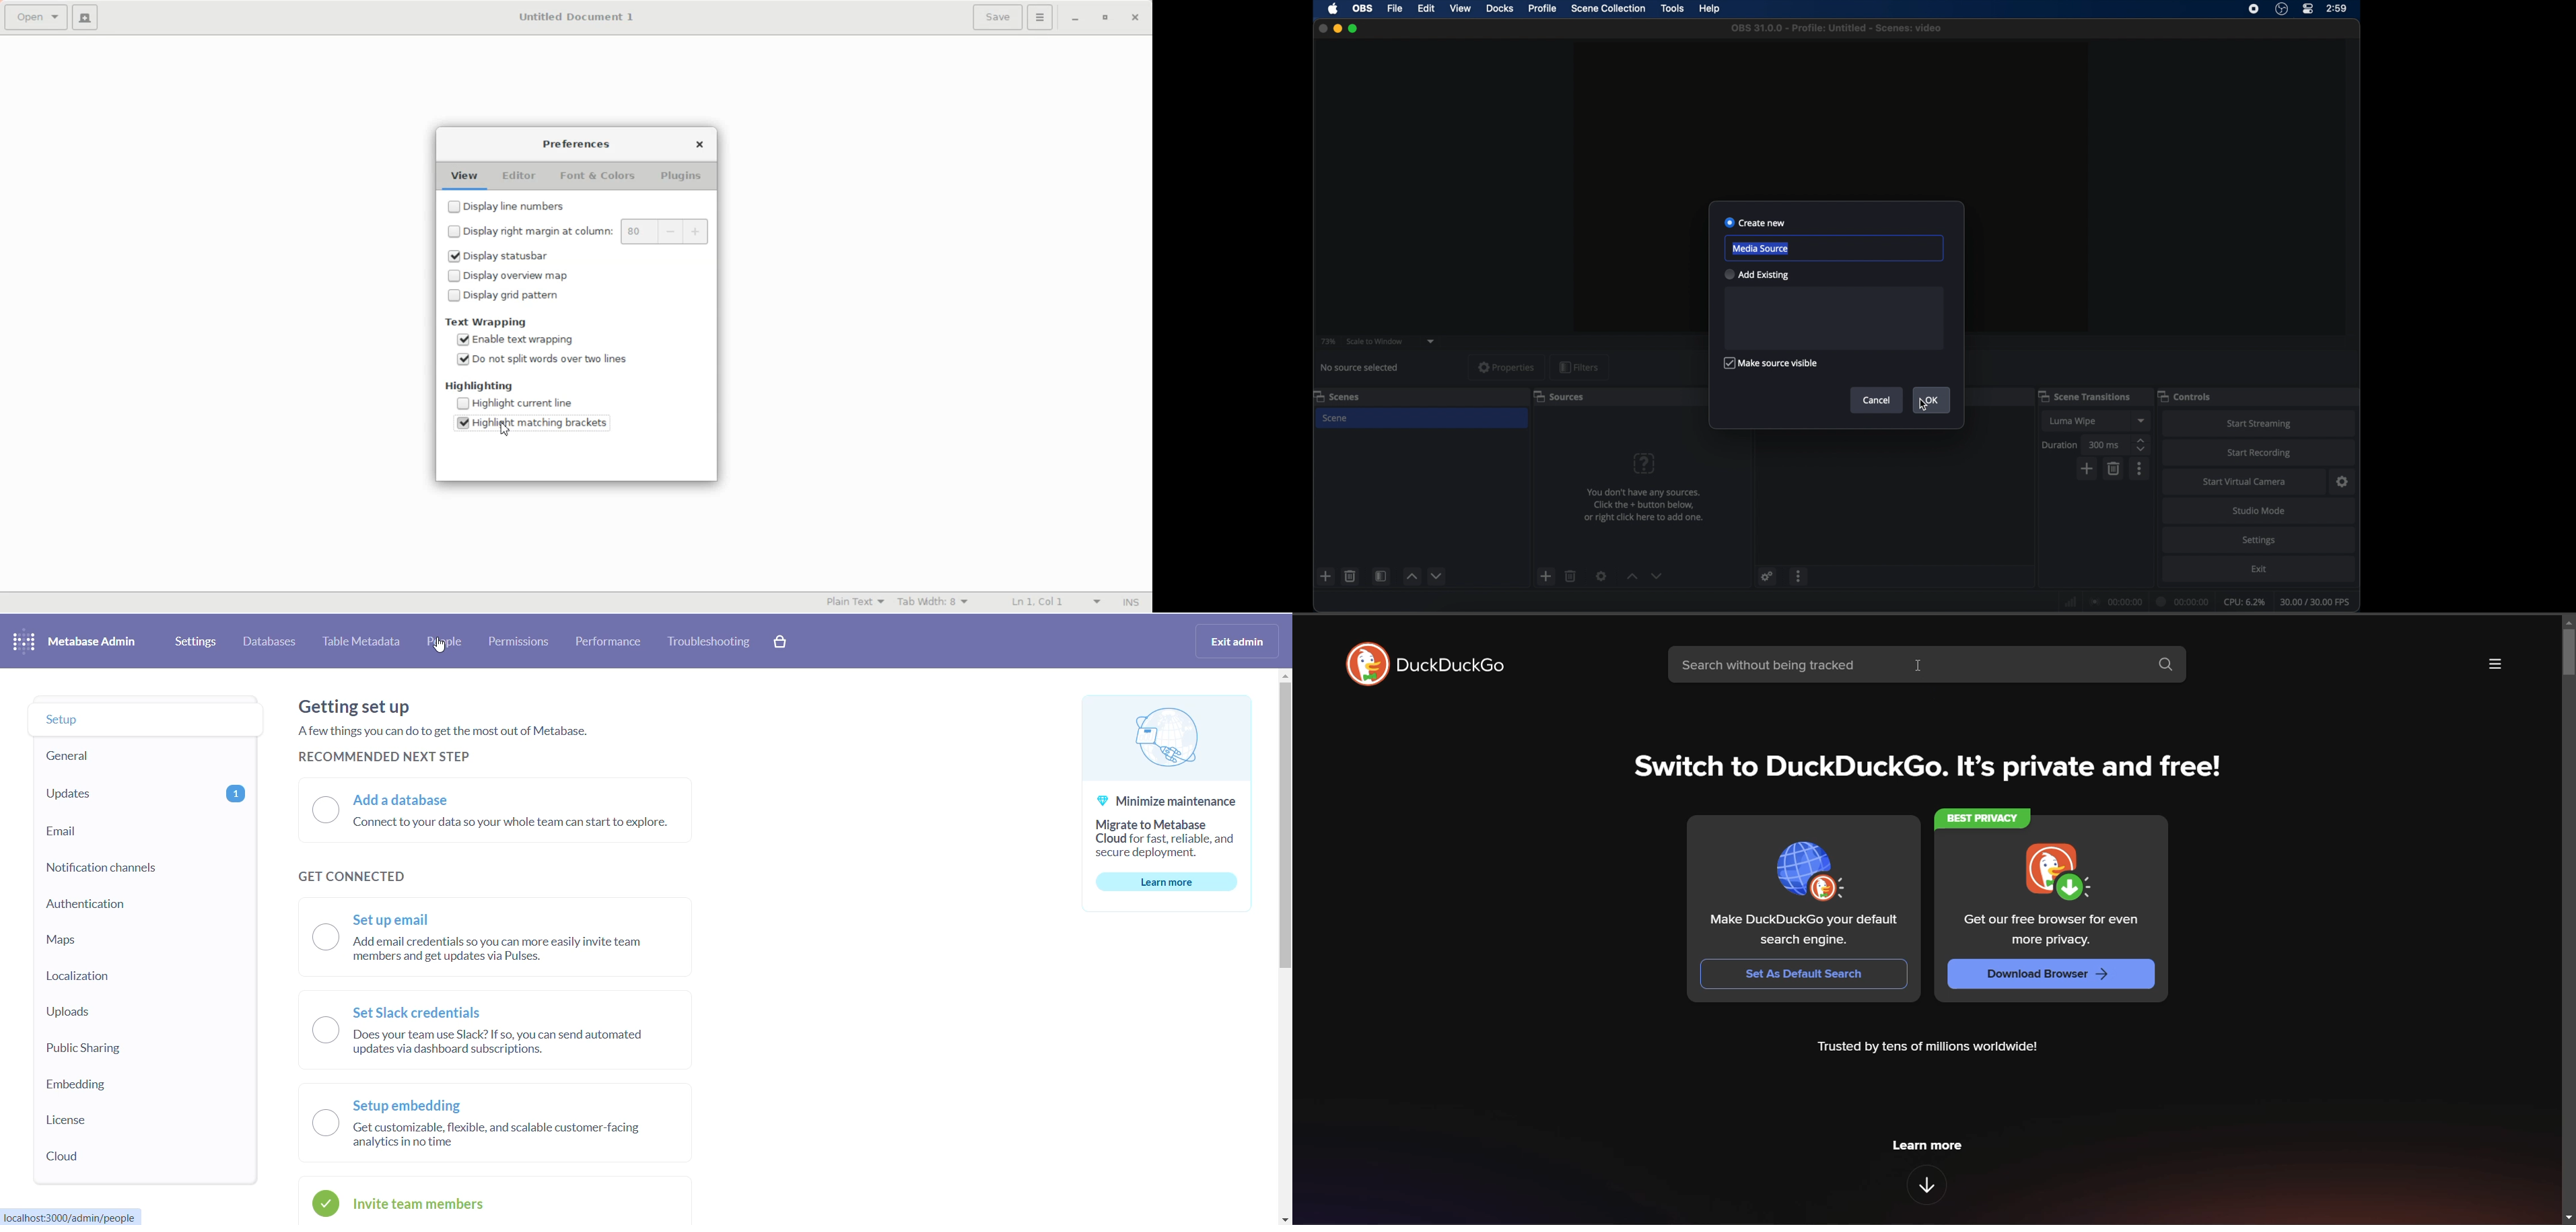  What do you see at coordinates (712, 641) in the screenshot?
I see `troubleshooting` at bounding box center [712, 641].